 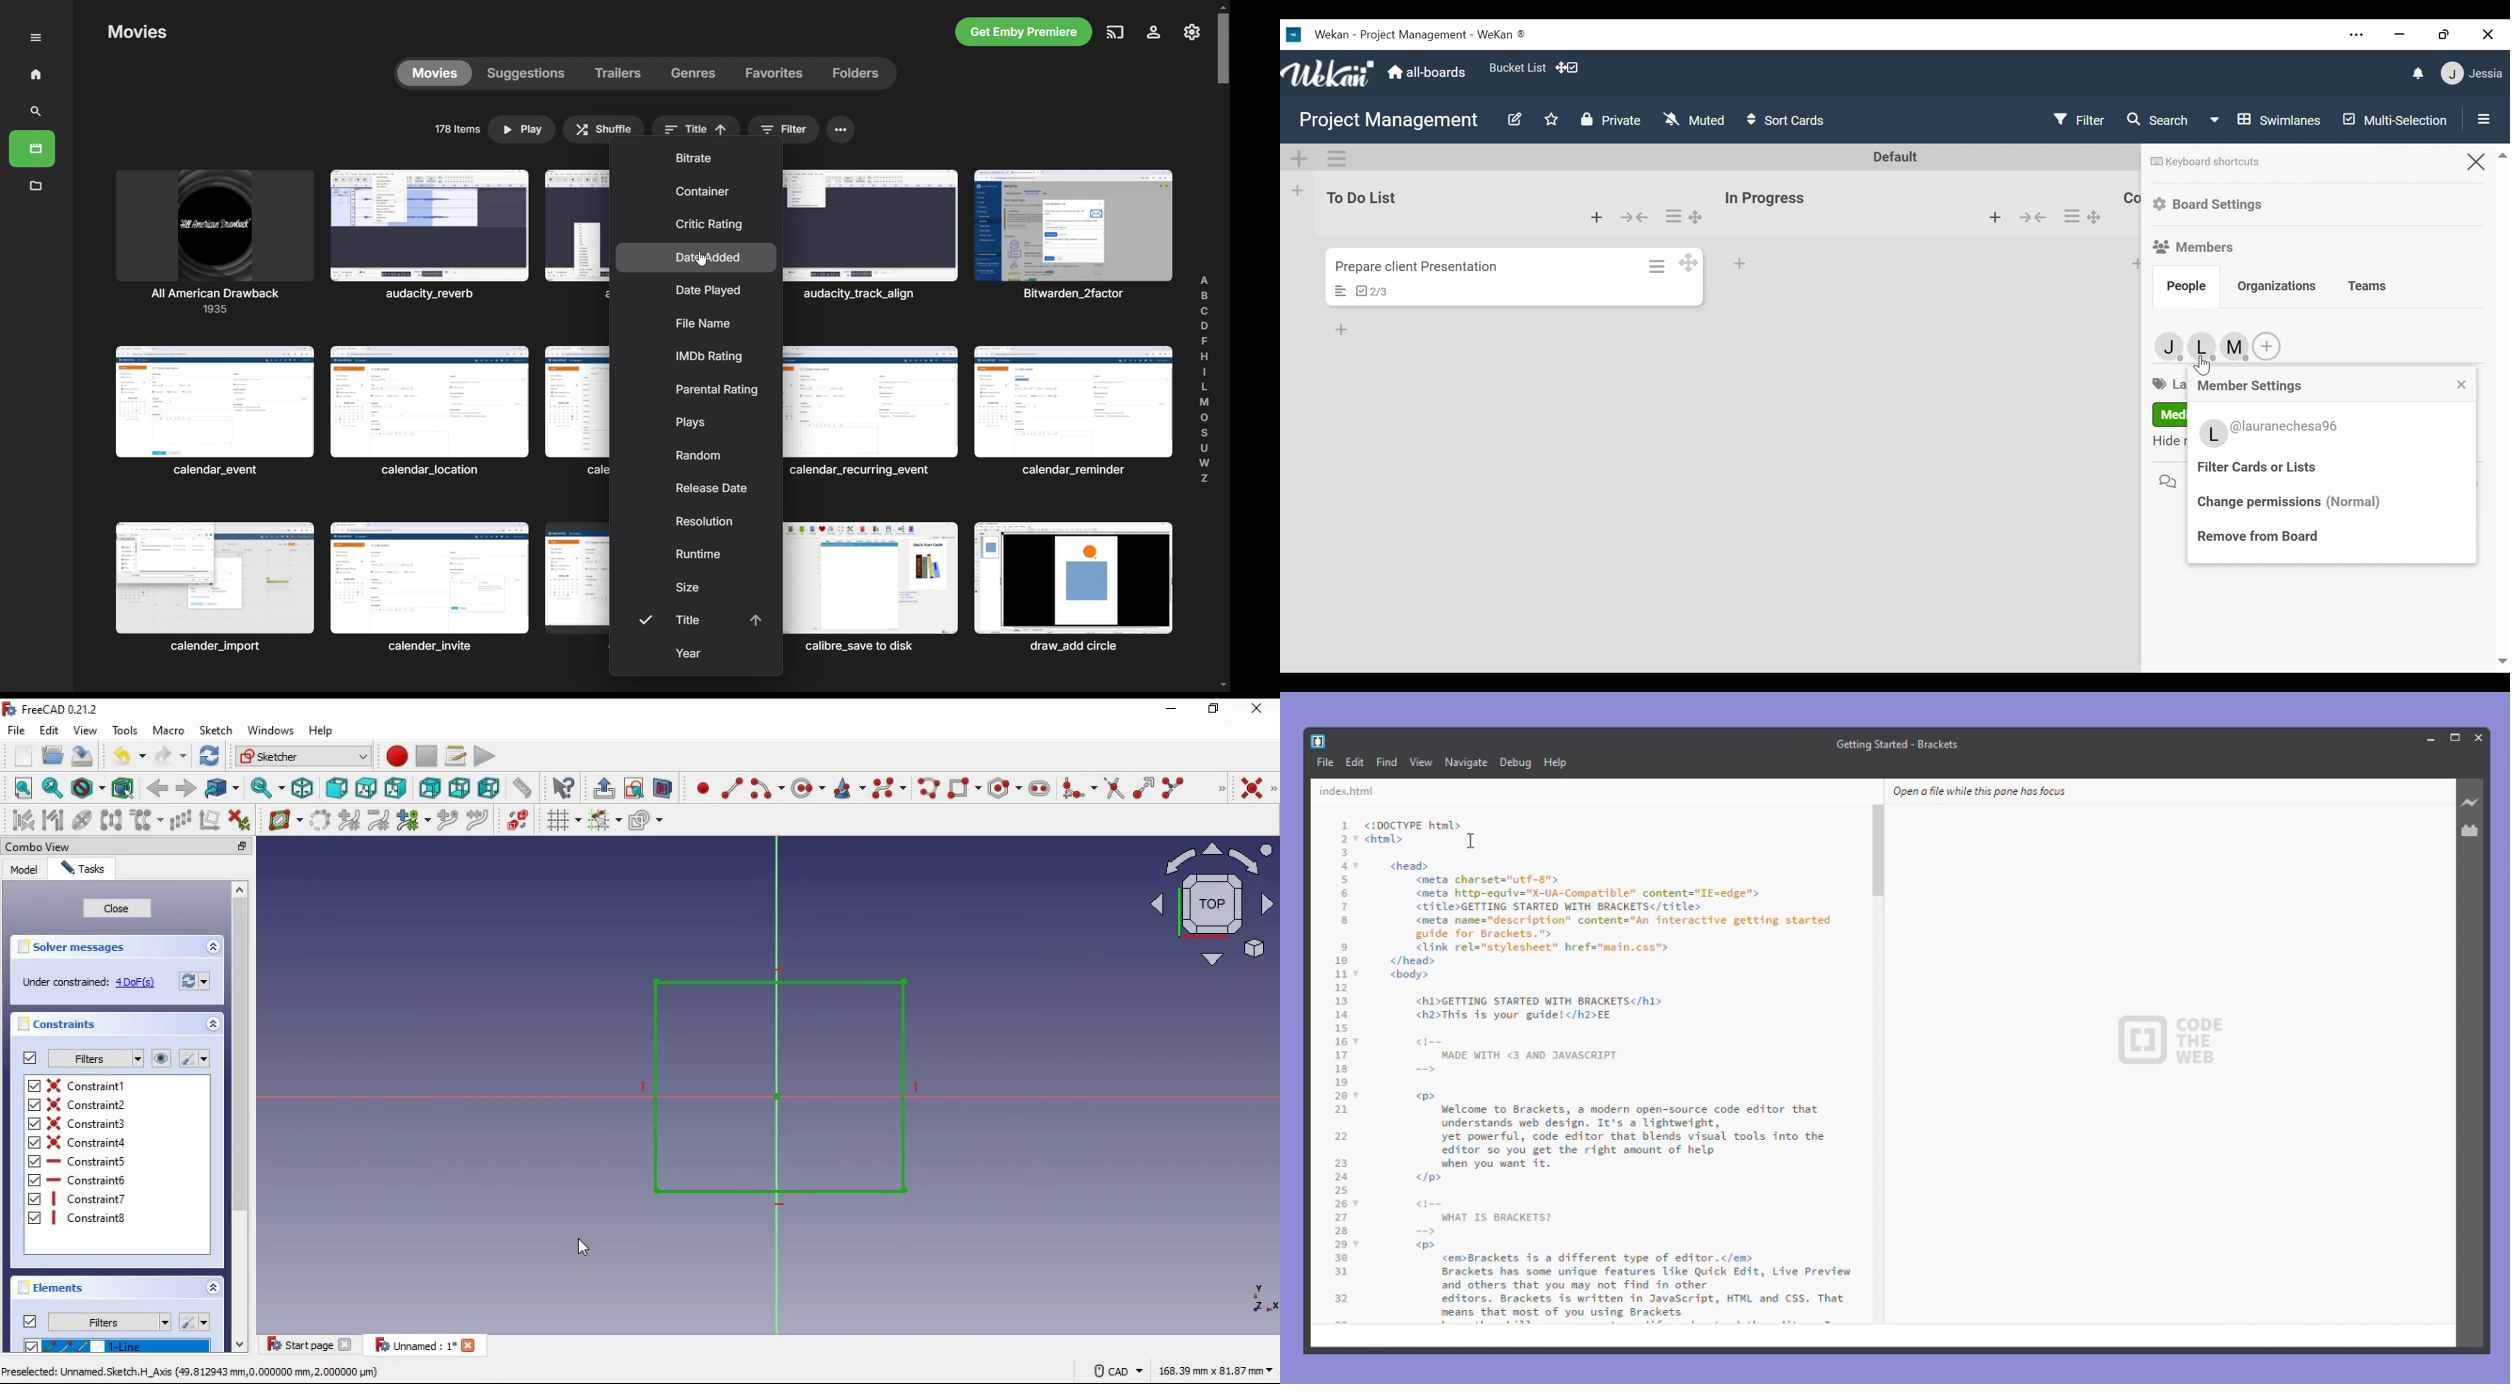 What do you see at coordinates (1258, 789) in the screenshot?
I see `constraint coincident` at bounding box center [1258, 789].